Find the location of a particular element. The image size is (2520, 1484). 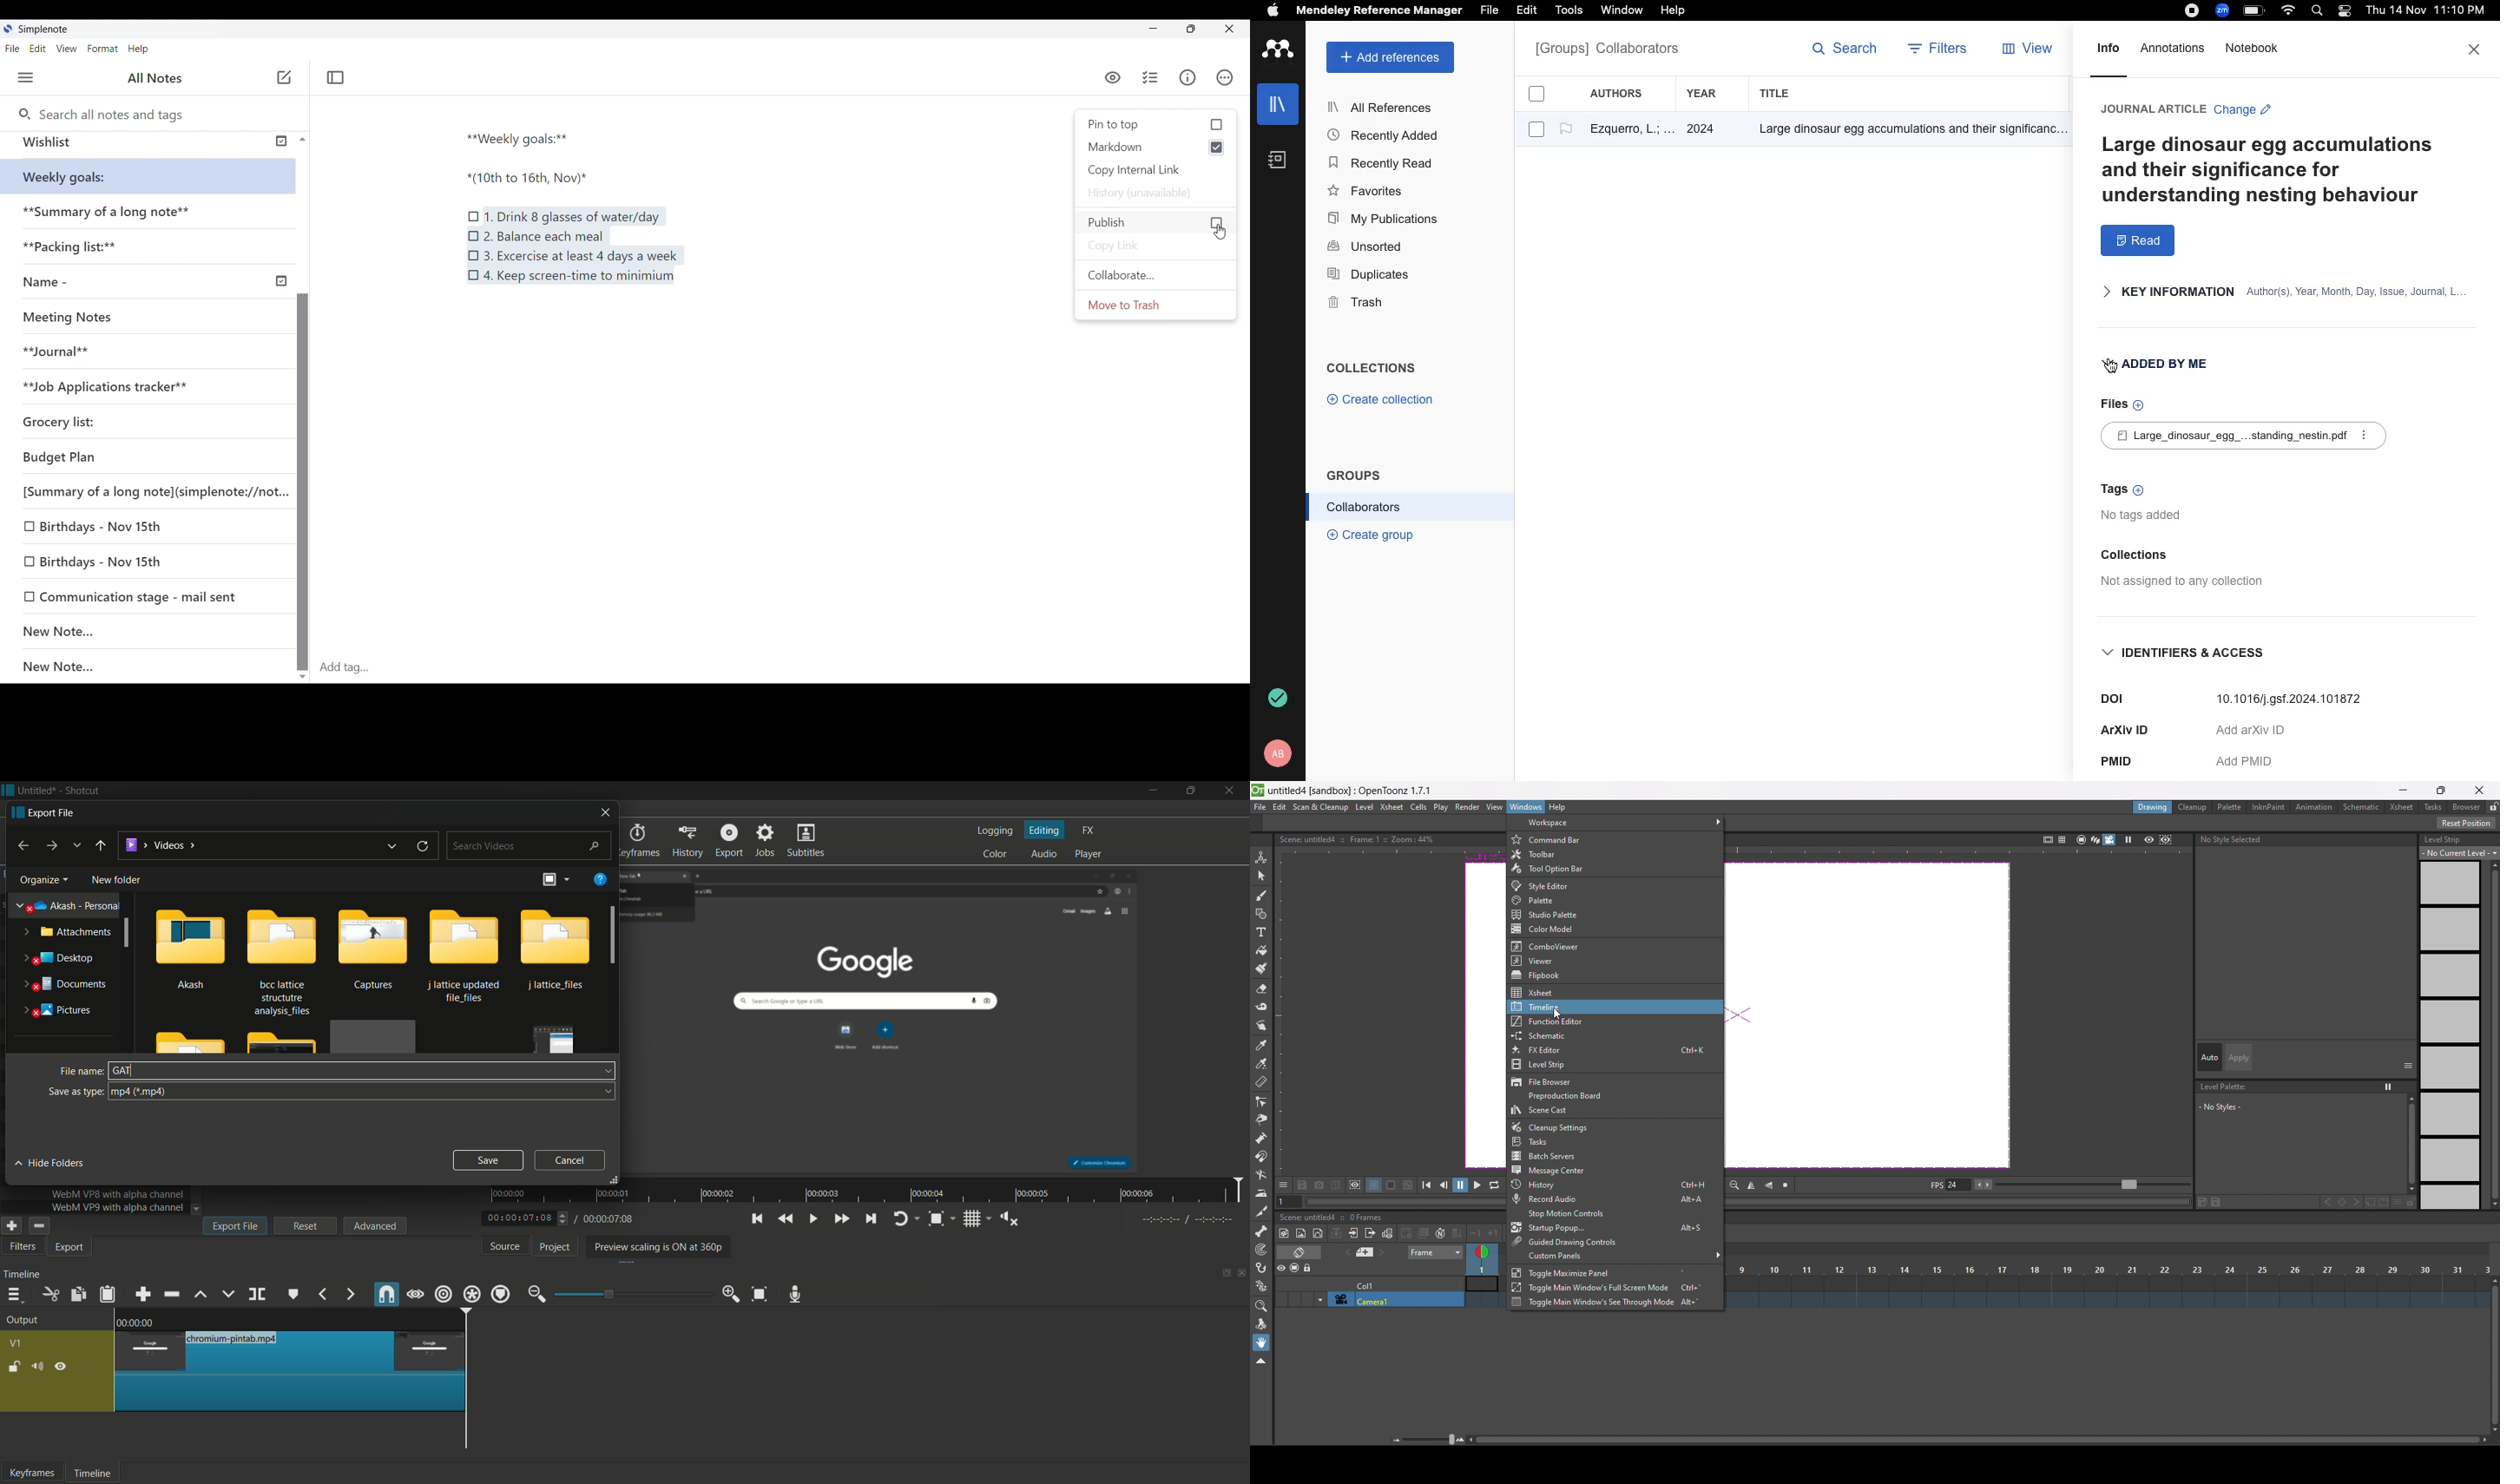

timeline is located at coordinates (90, 1474).